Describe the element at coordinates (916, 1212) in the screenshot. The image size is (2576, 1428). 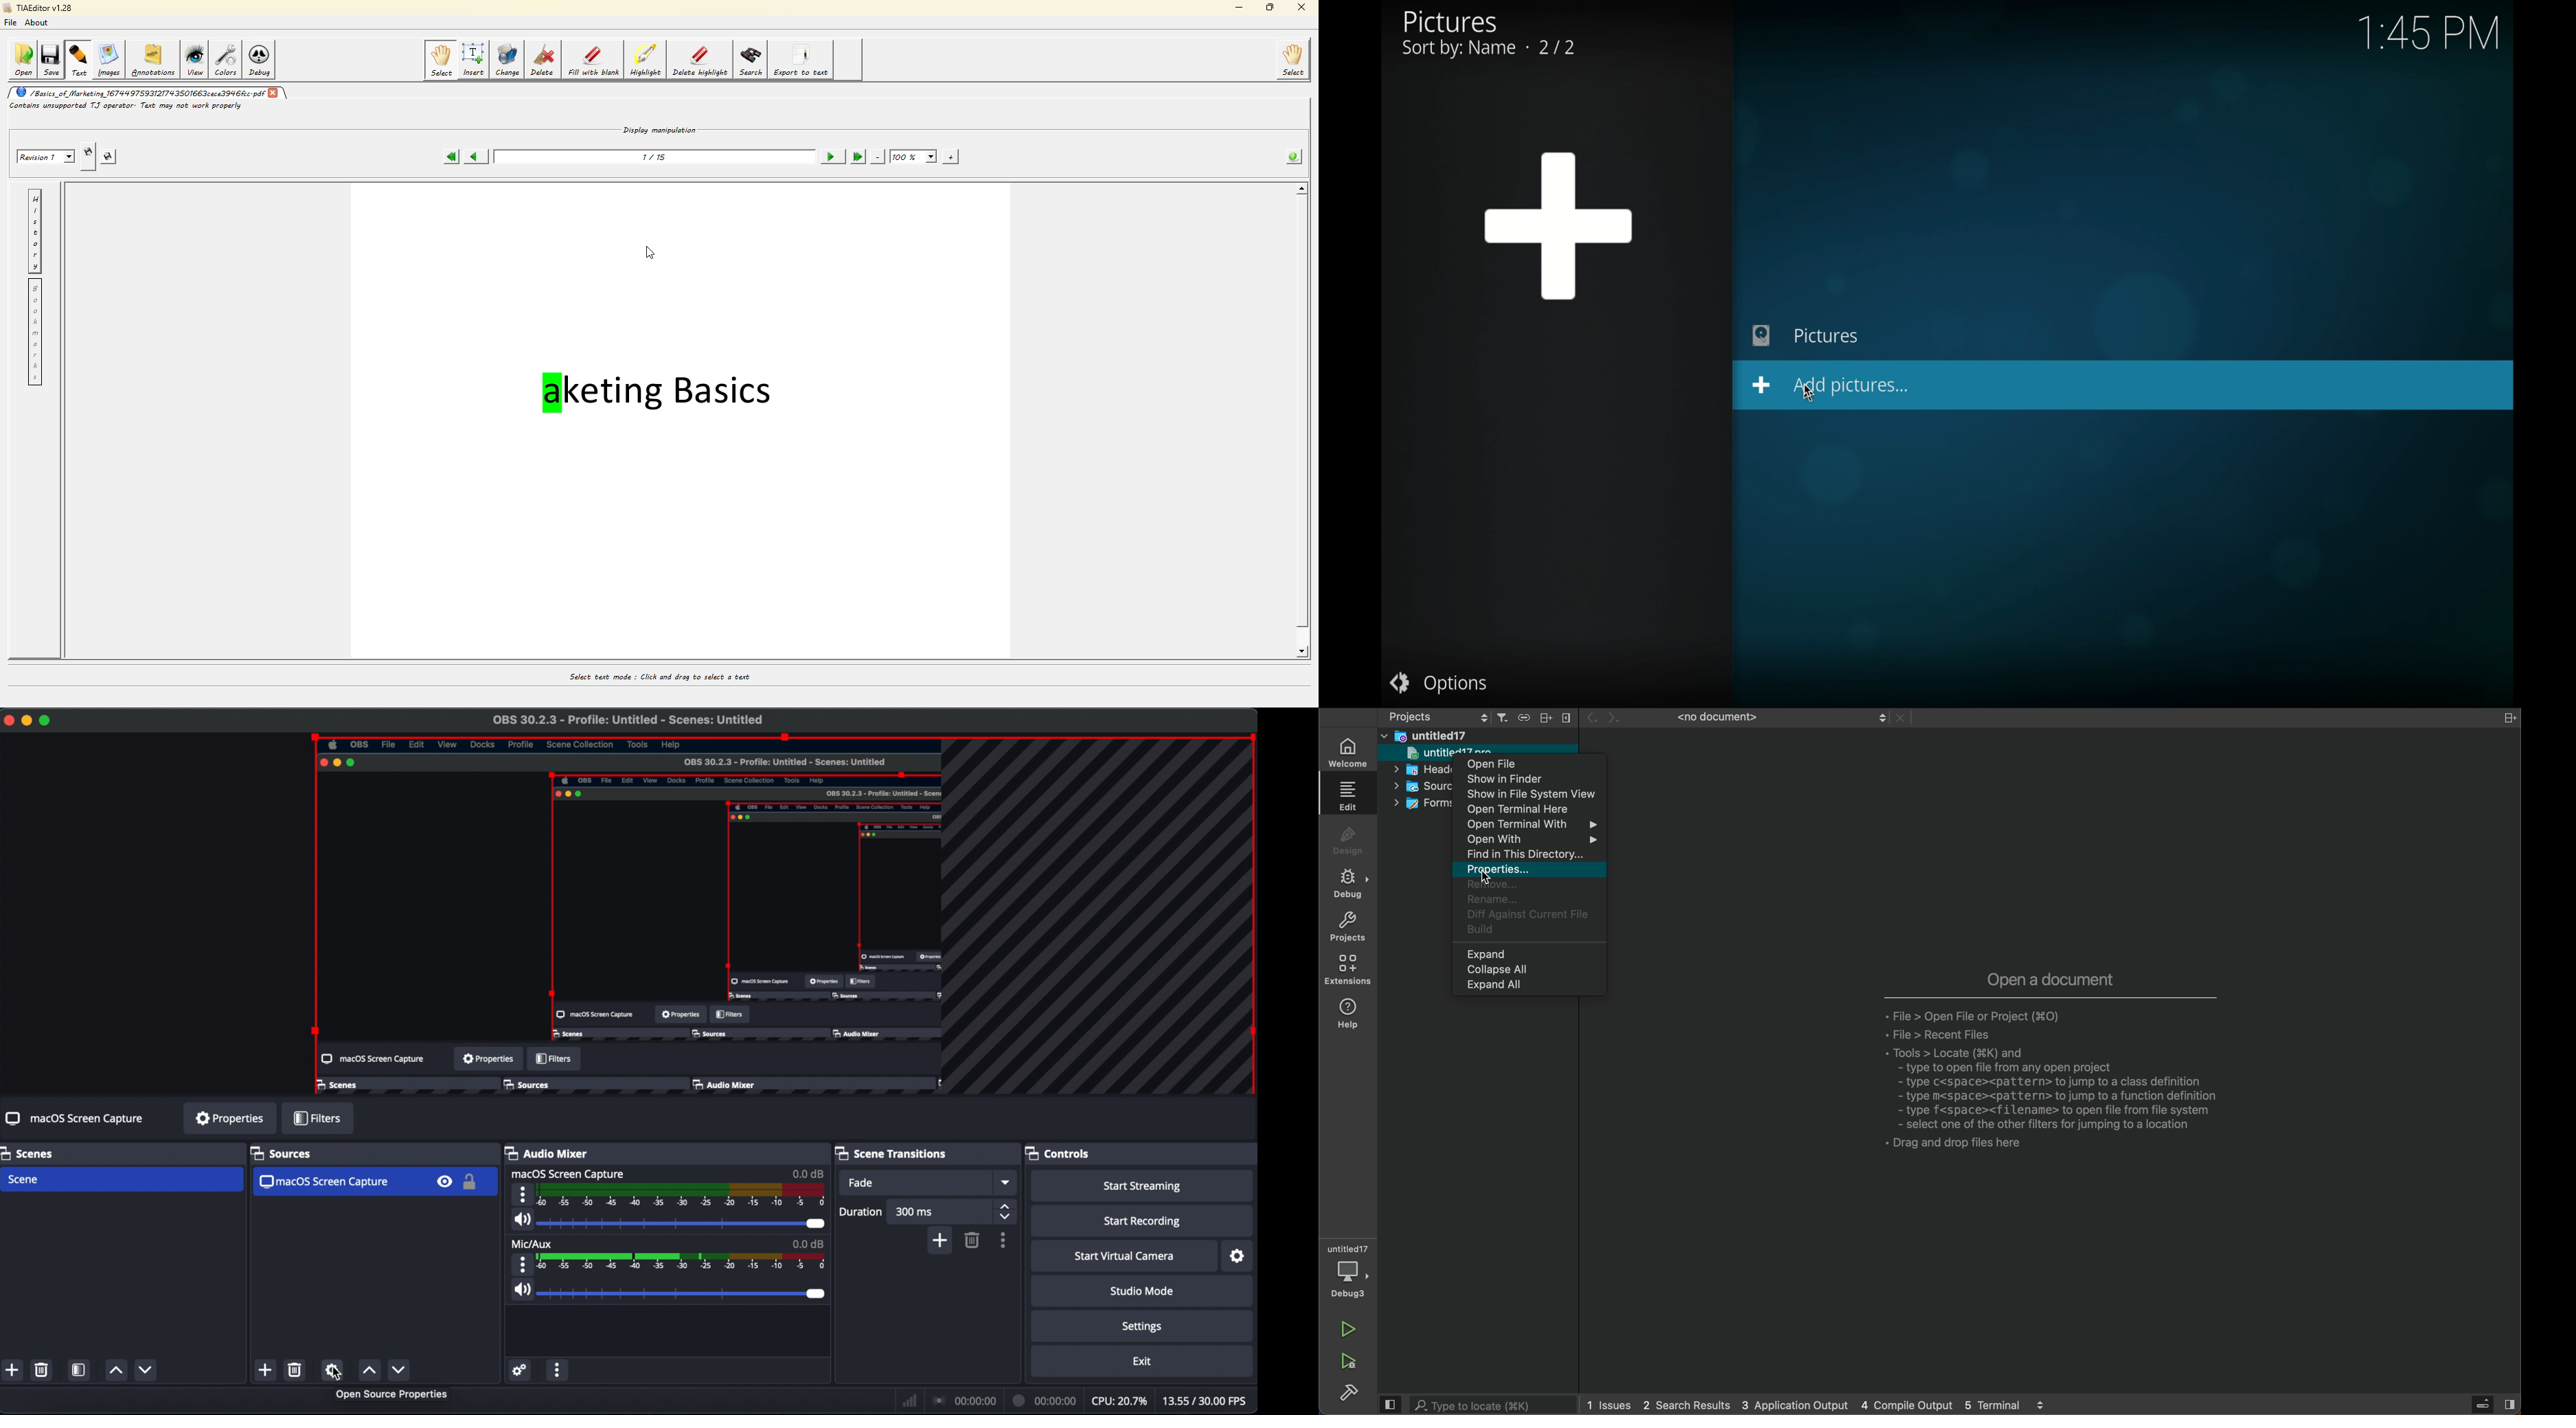
I see `duration value field` at that location.